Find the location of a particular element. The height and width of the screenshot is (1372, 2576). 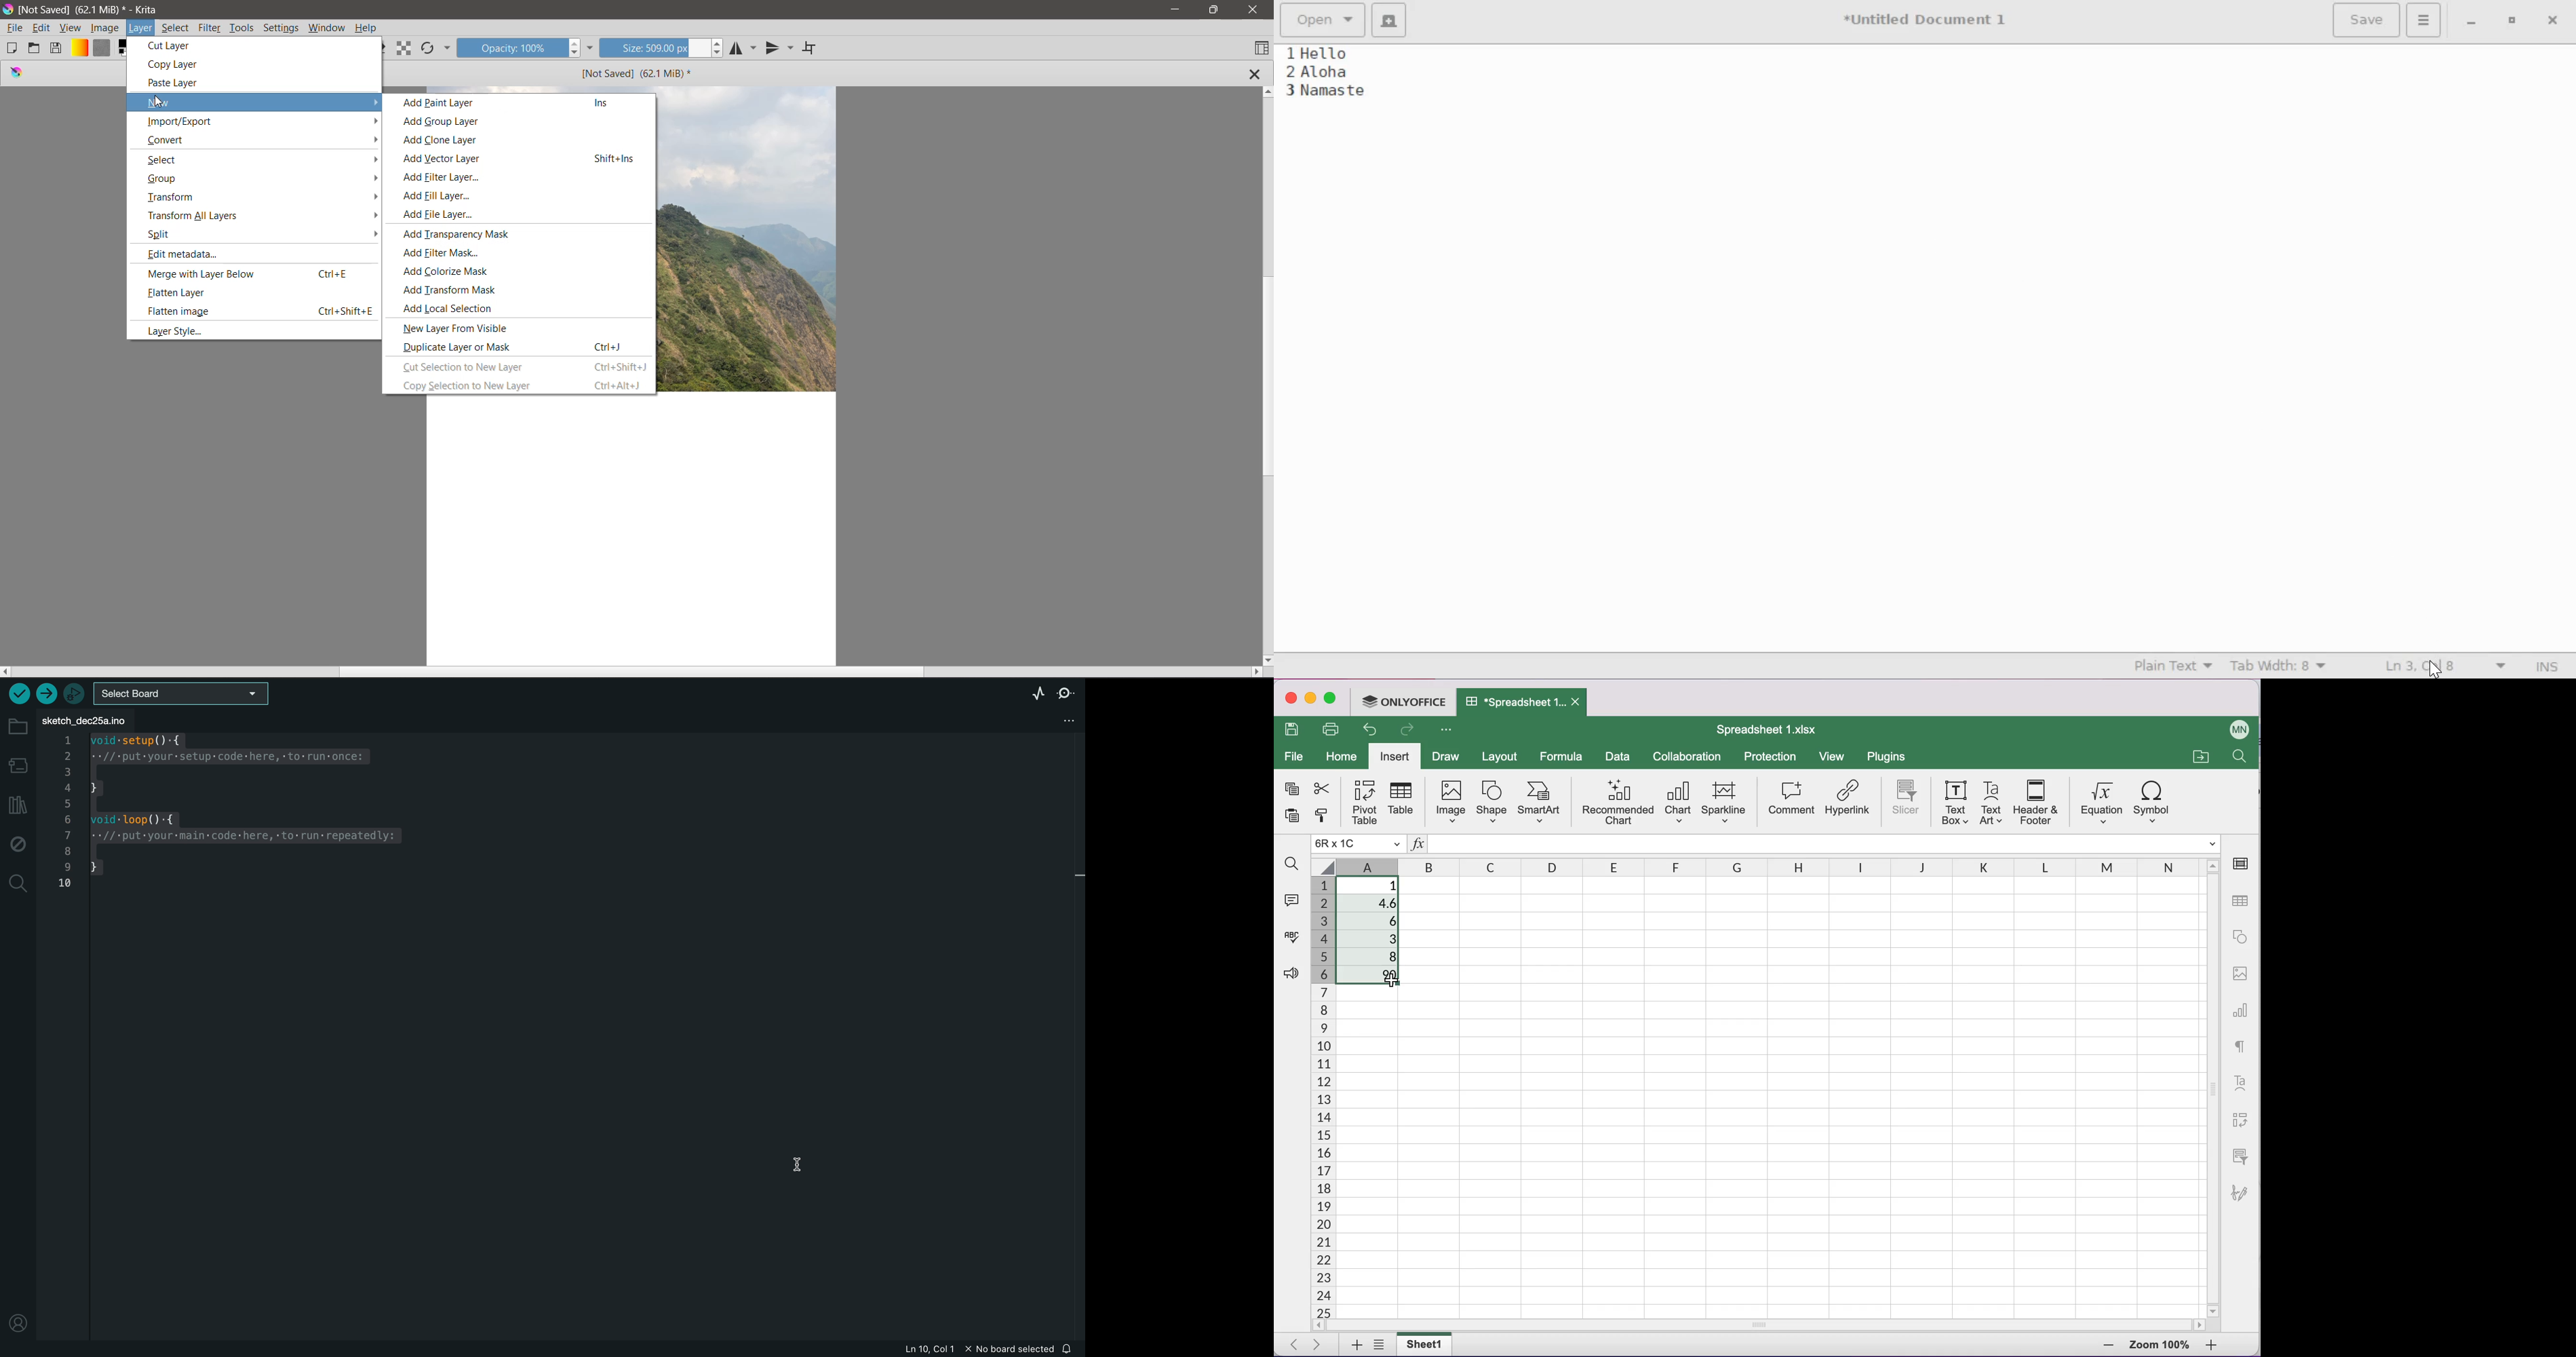

Paste Layer is located at coordinates (176, 83).